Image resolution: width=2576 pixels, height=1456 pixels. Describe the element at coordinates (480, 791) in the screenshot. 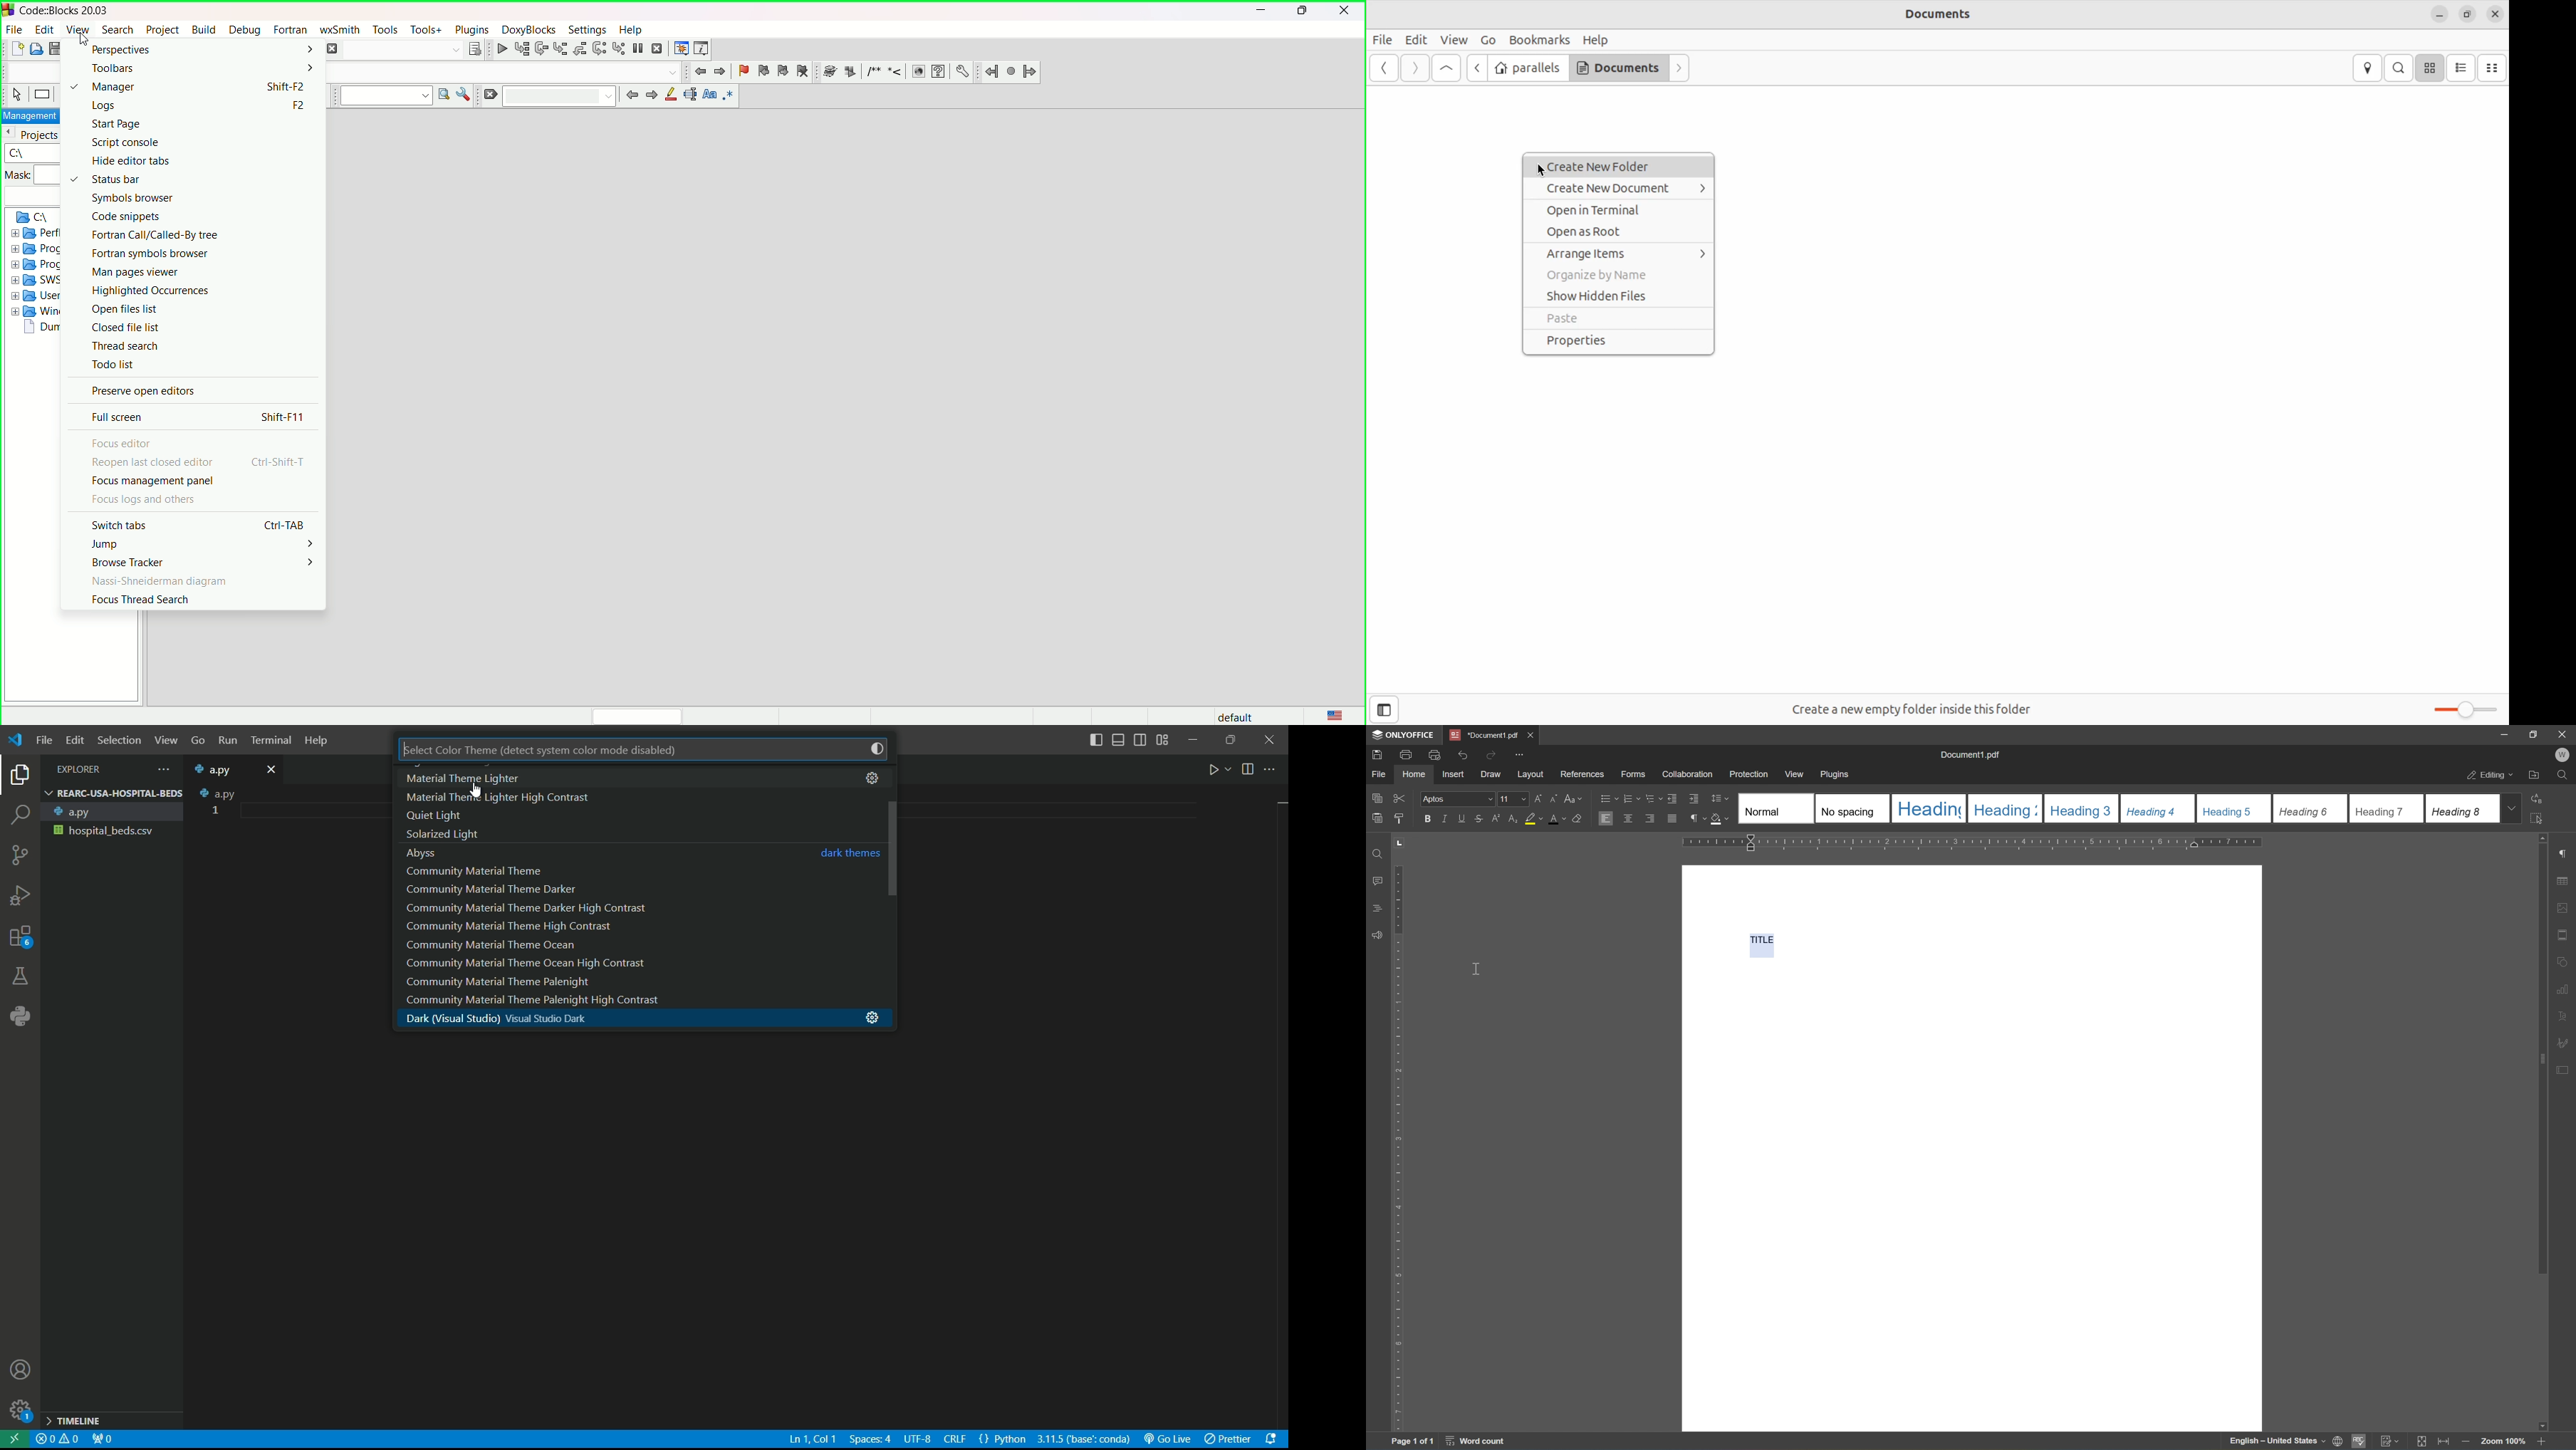

I see `cursor` at that location.